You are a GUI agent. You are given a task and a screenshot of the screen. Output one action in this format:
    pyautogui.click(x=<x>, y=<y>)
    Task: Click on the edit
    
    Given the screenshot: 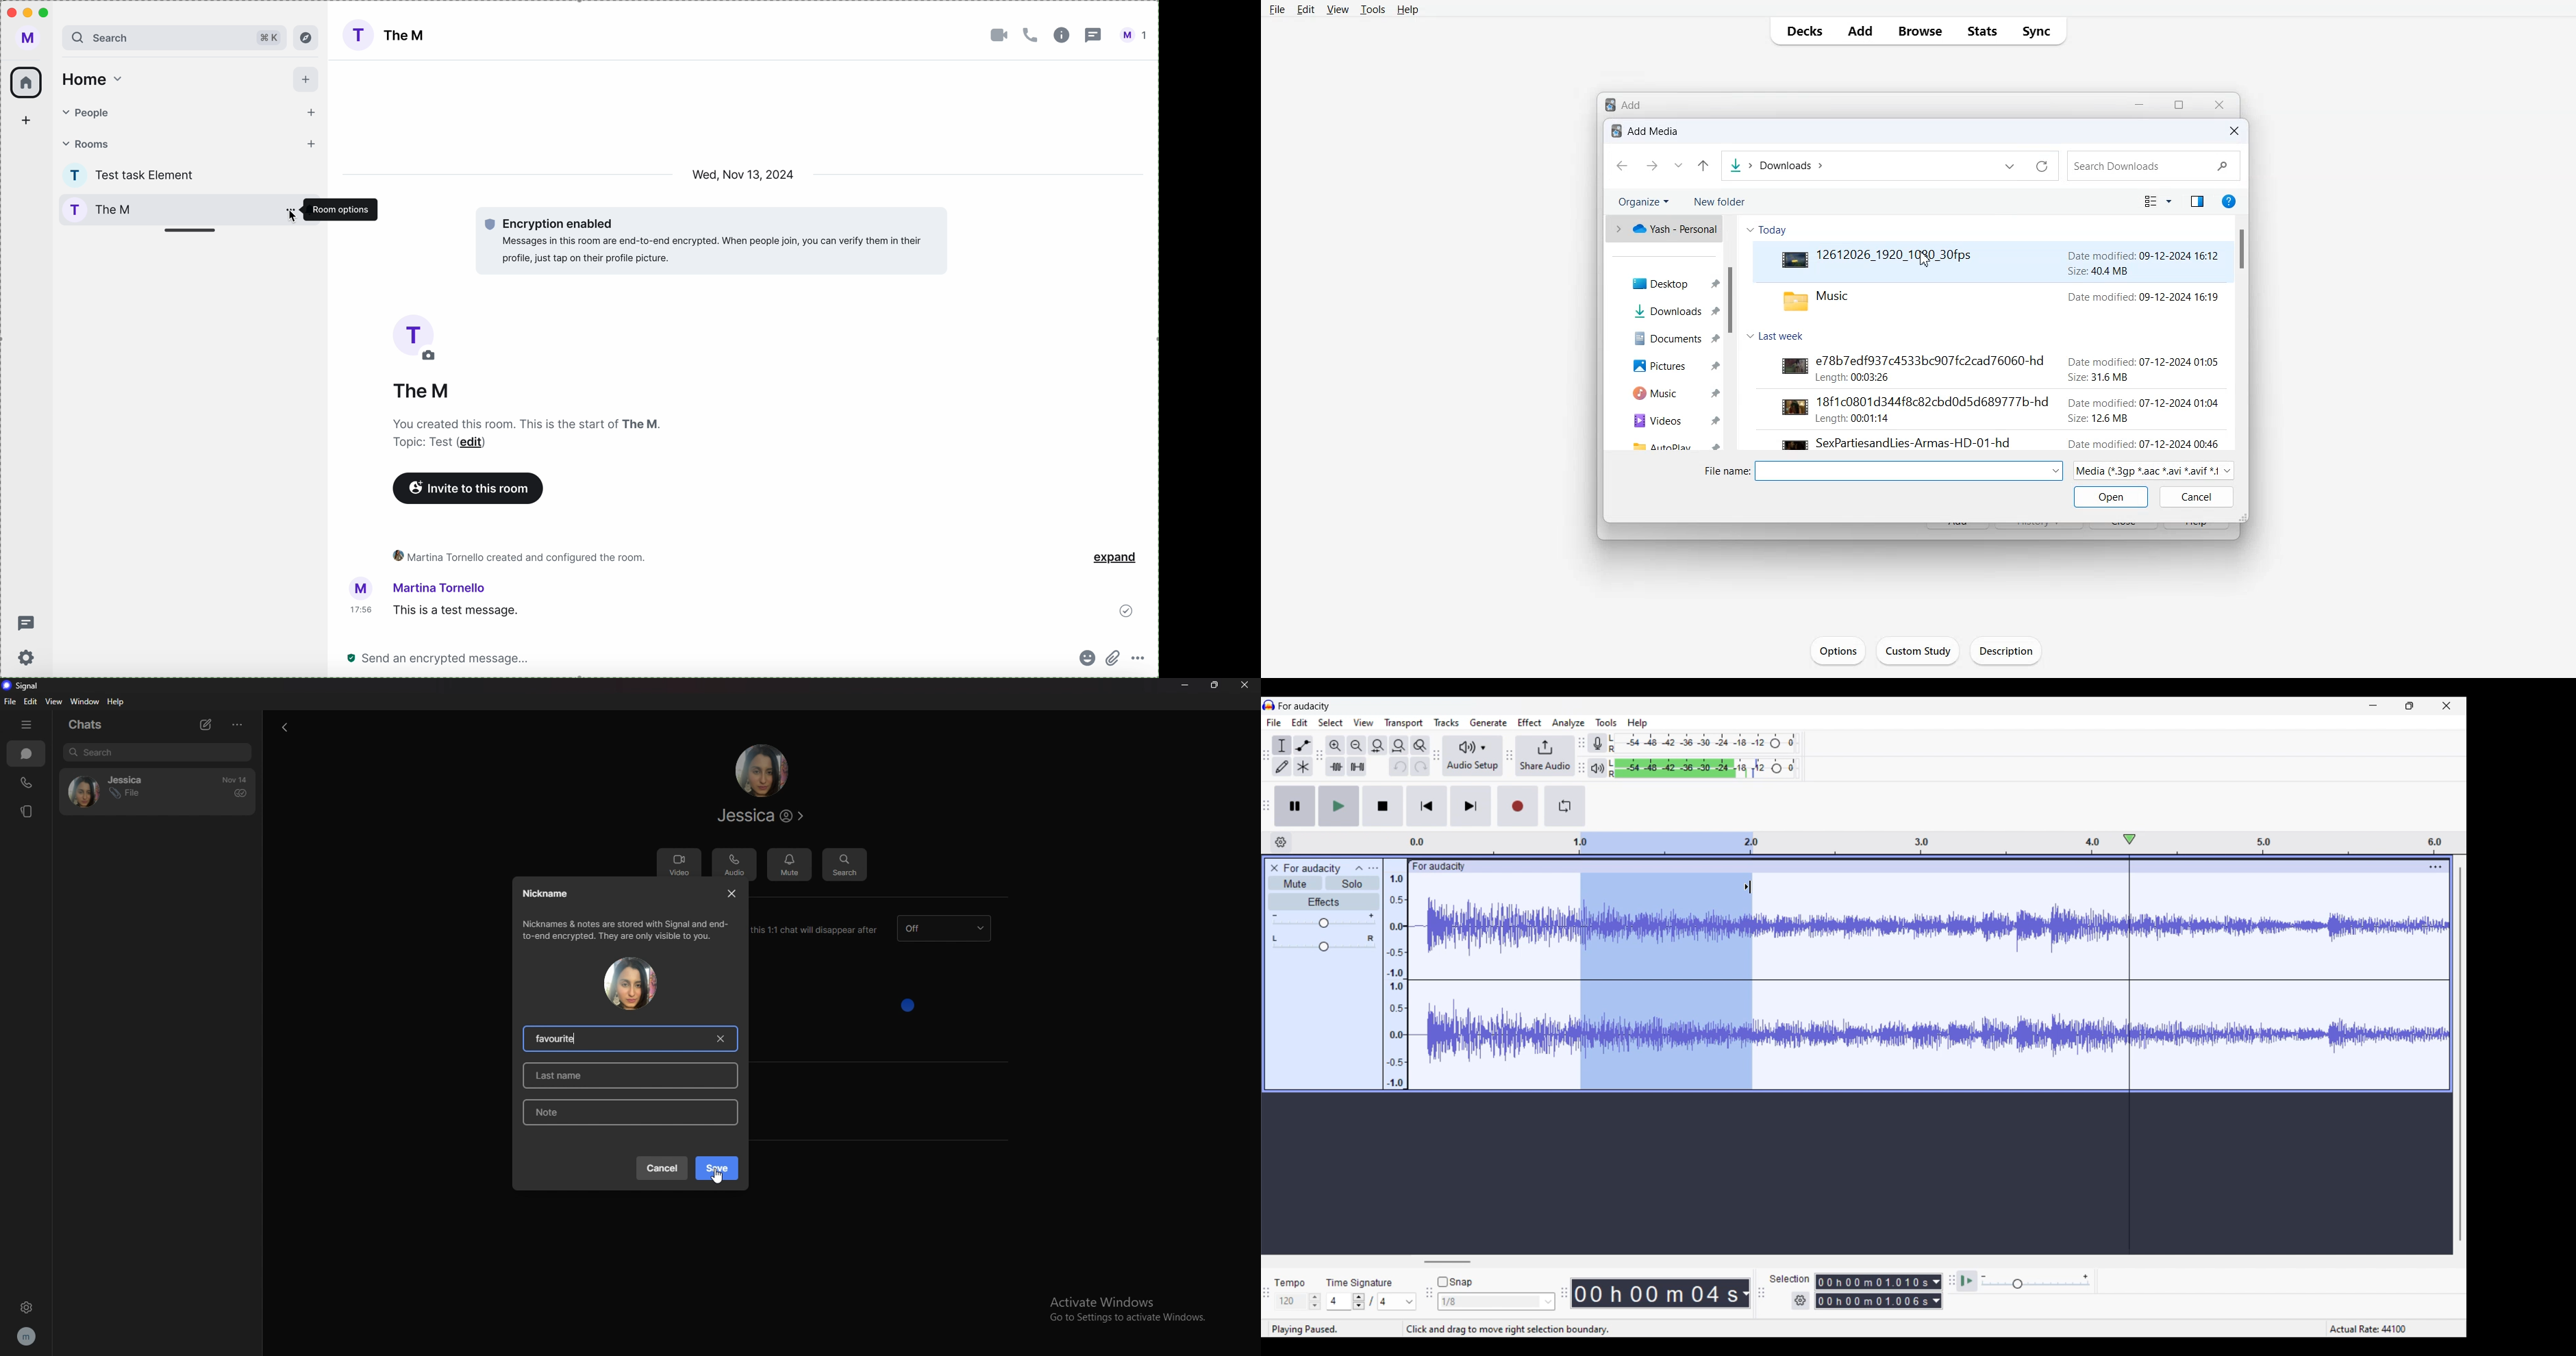 What is the action you would take?
    pyautogui.click(x=30, y=702)
    